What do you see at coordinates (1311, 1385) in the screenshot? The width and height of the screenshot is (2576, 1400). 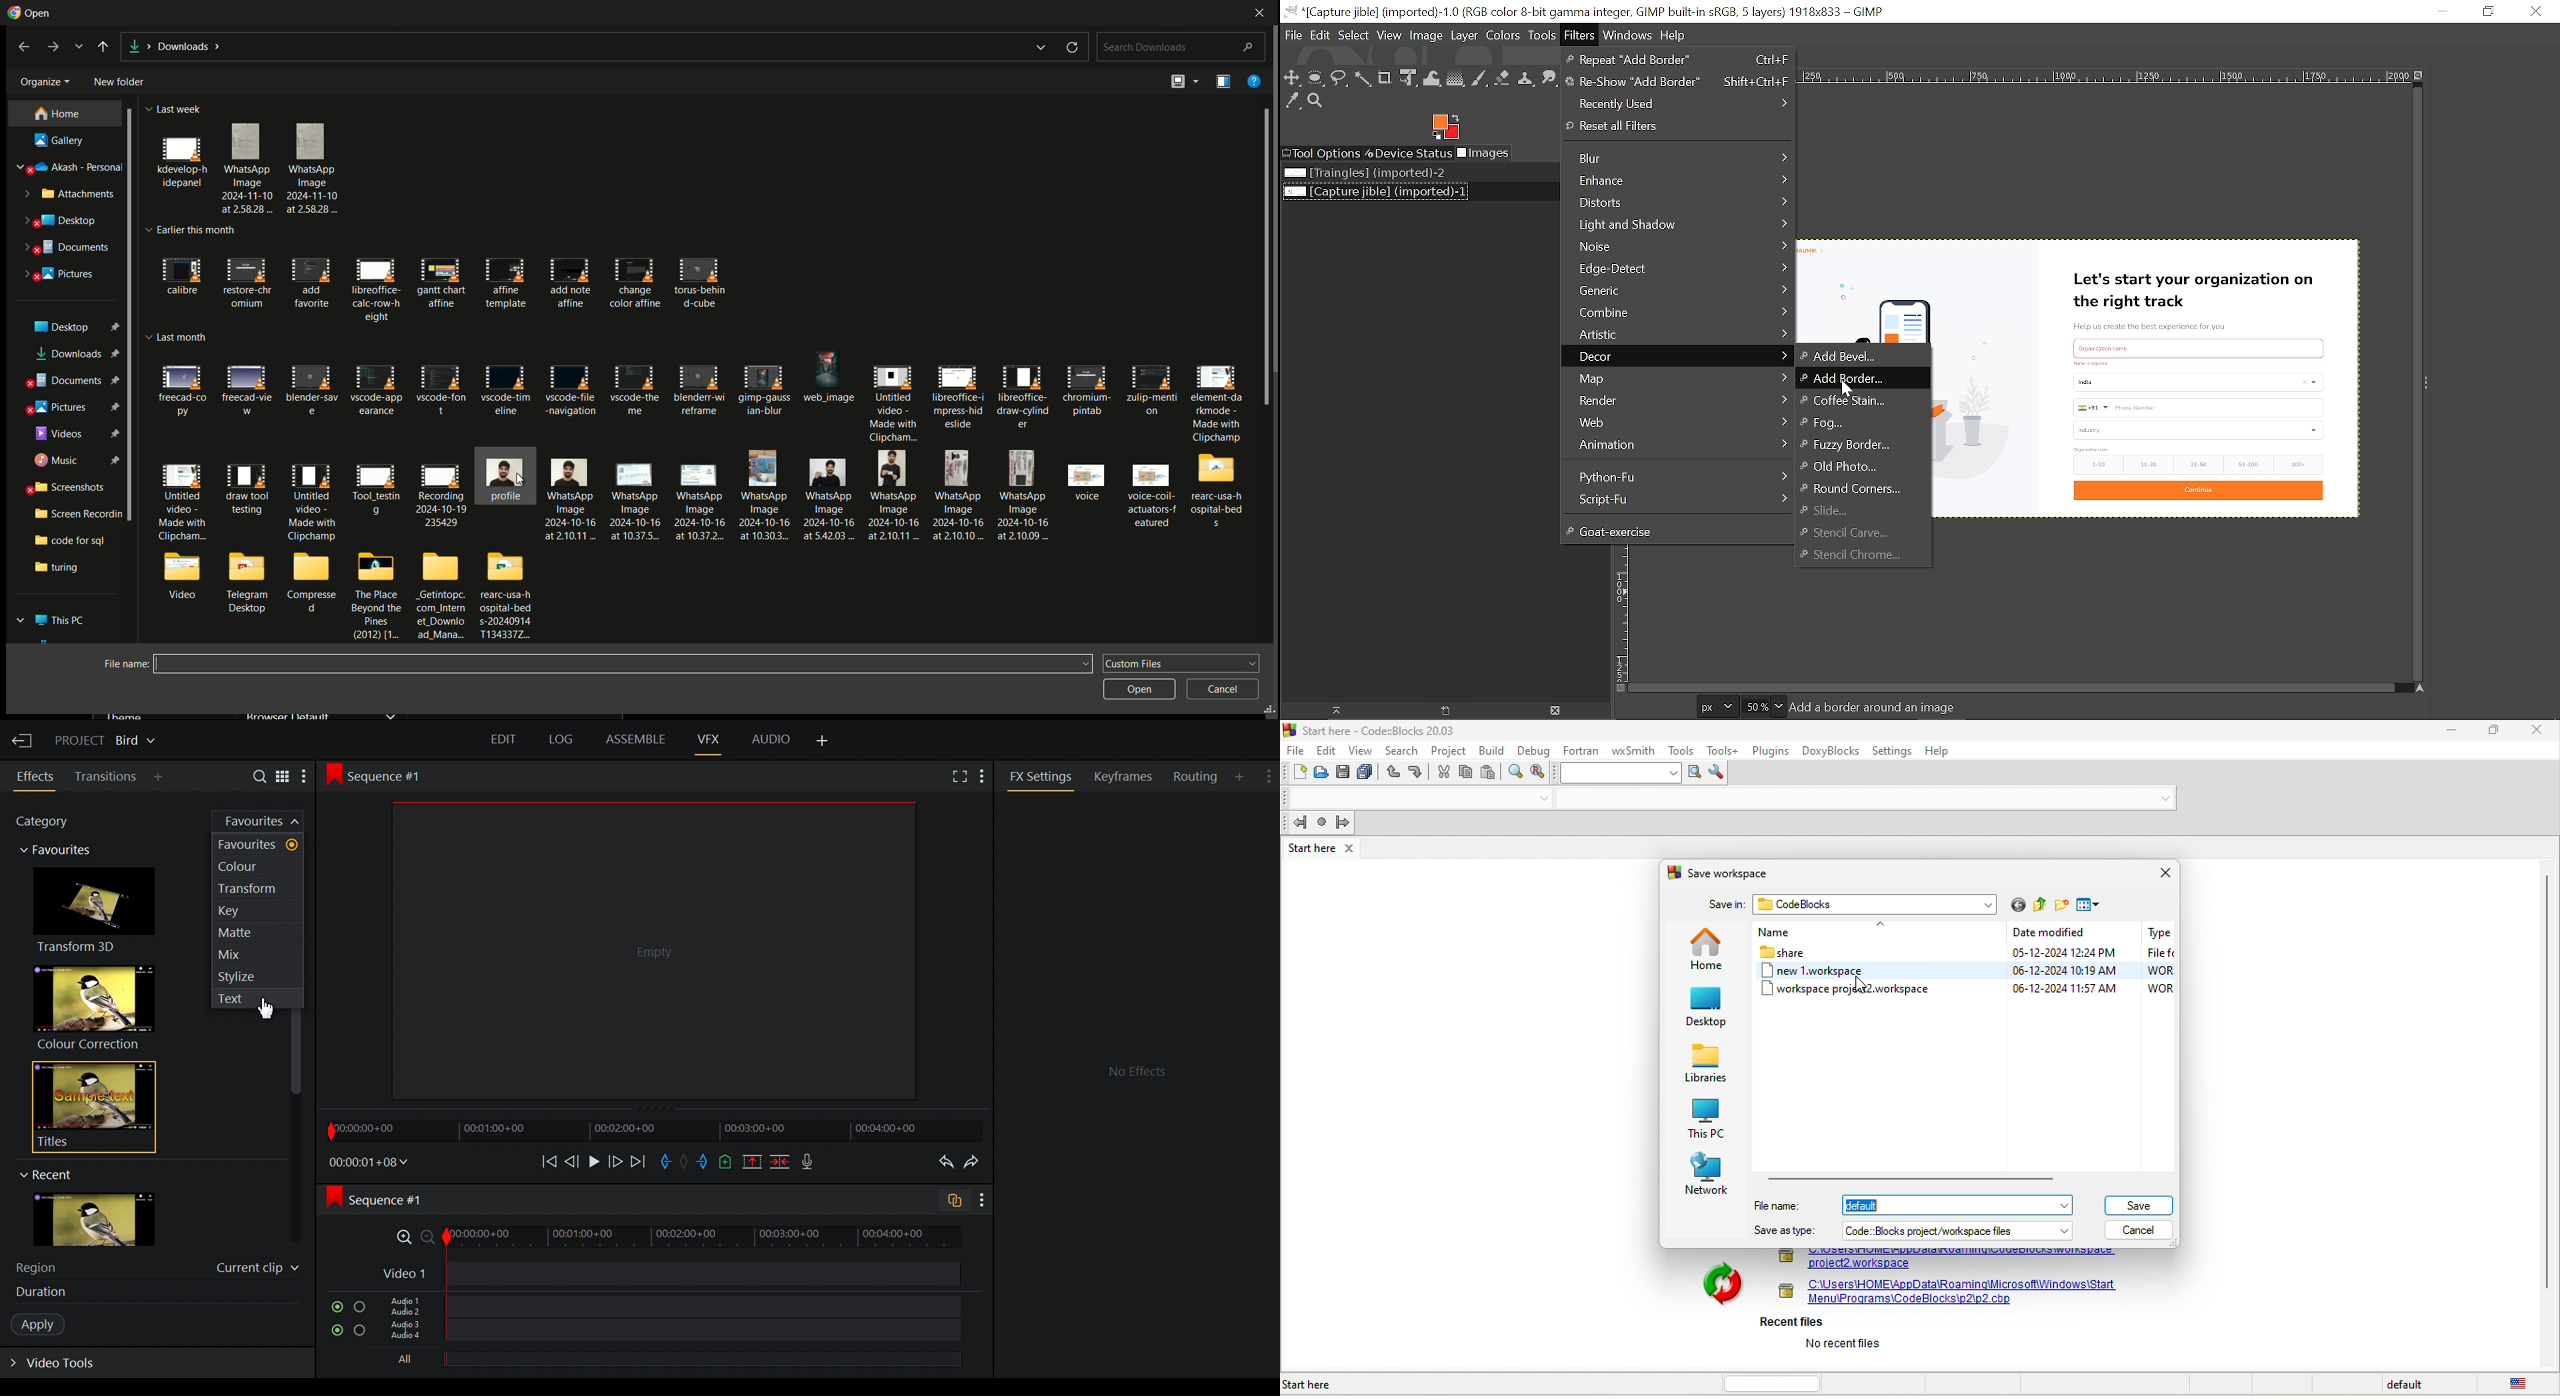 I see `Start here` at bounding box center [1311, 1385].